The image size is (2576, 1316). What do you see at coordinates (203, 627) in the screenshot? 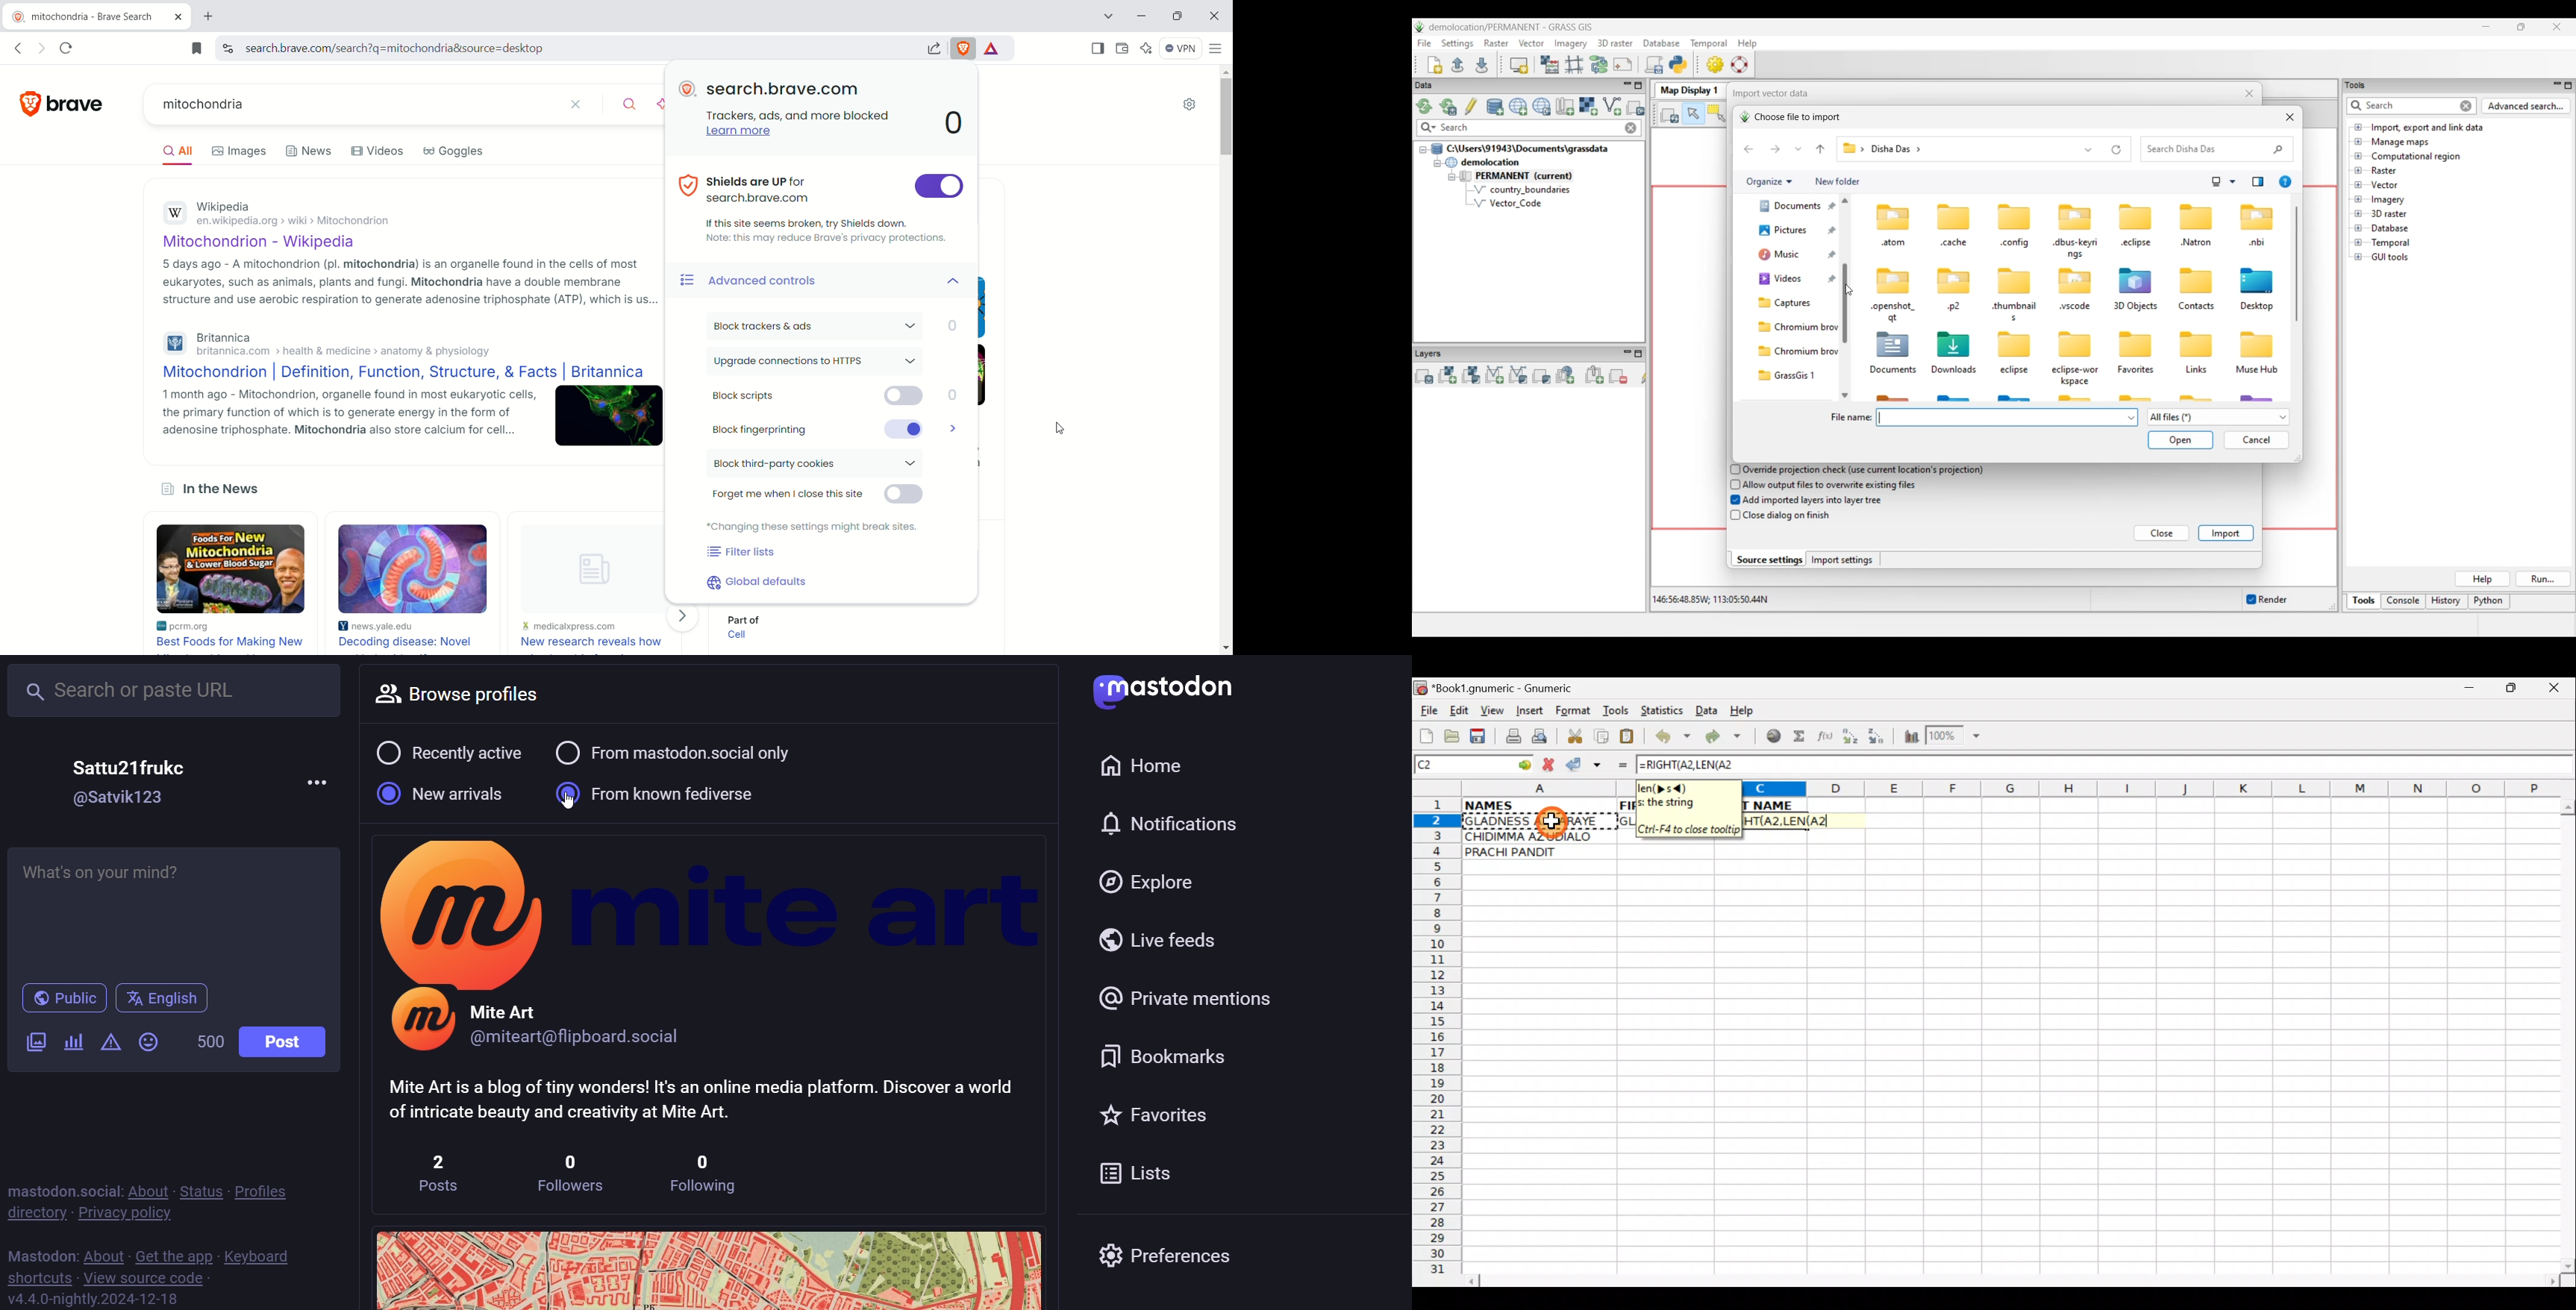
I see `pcrm.org` at bounding box center [203, 627].